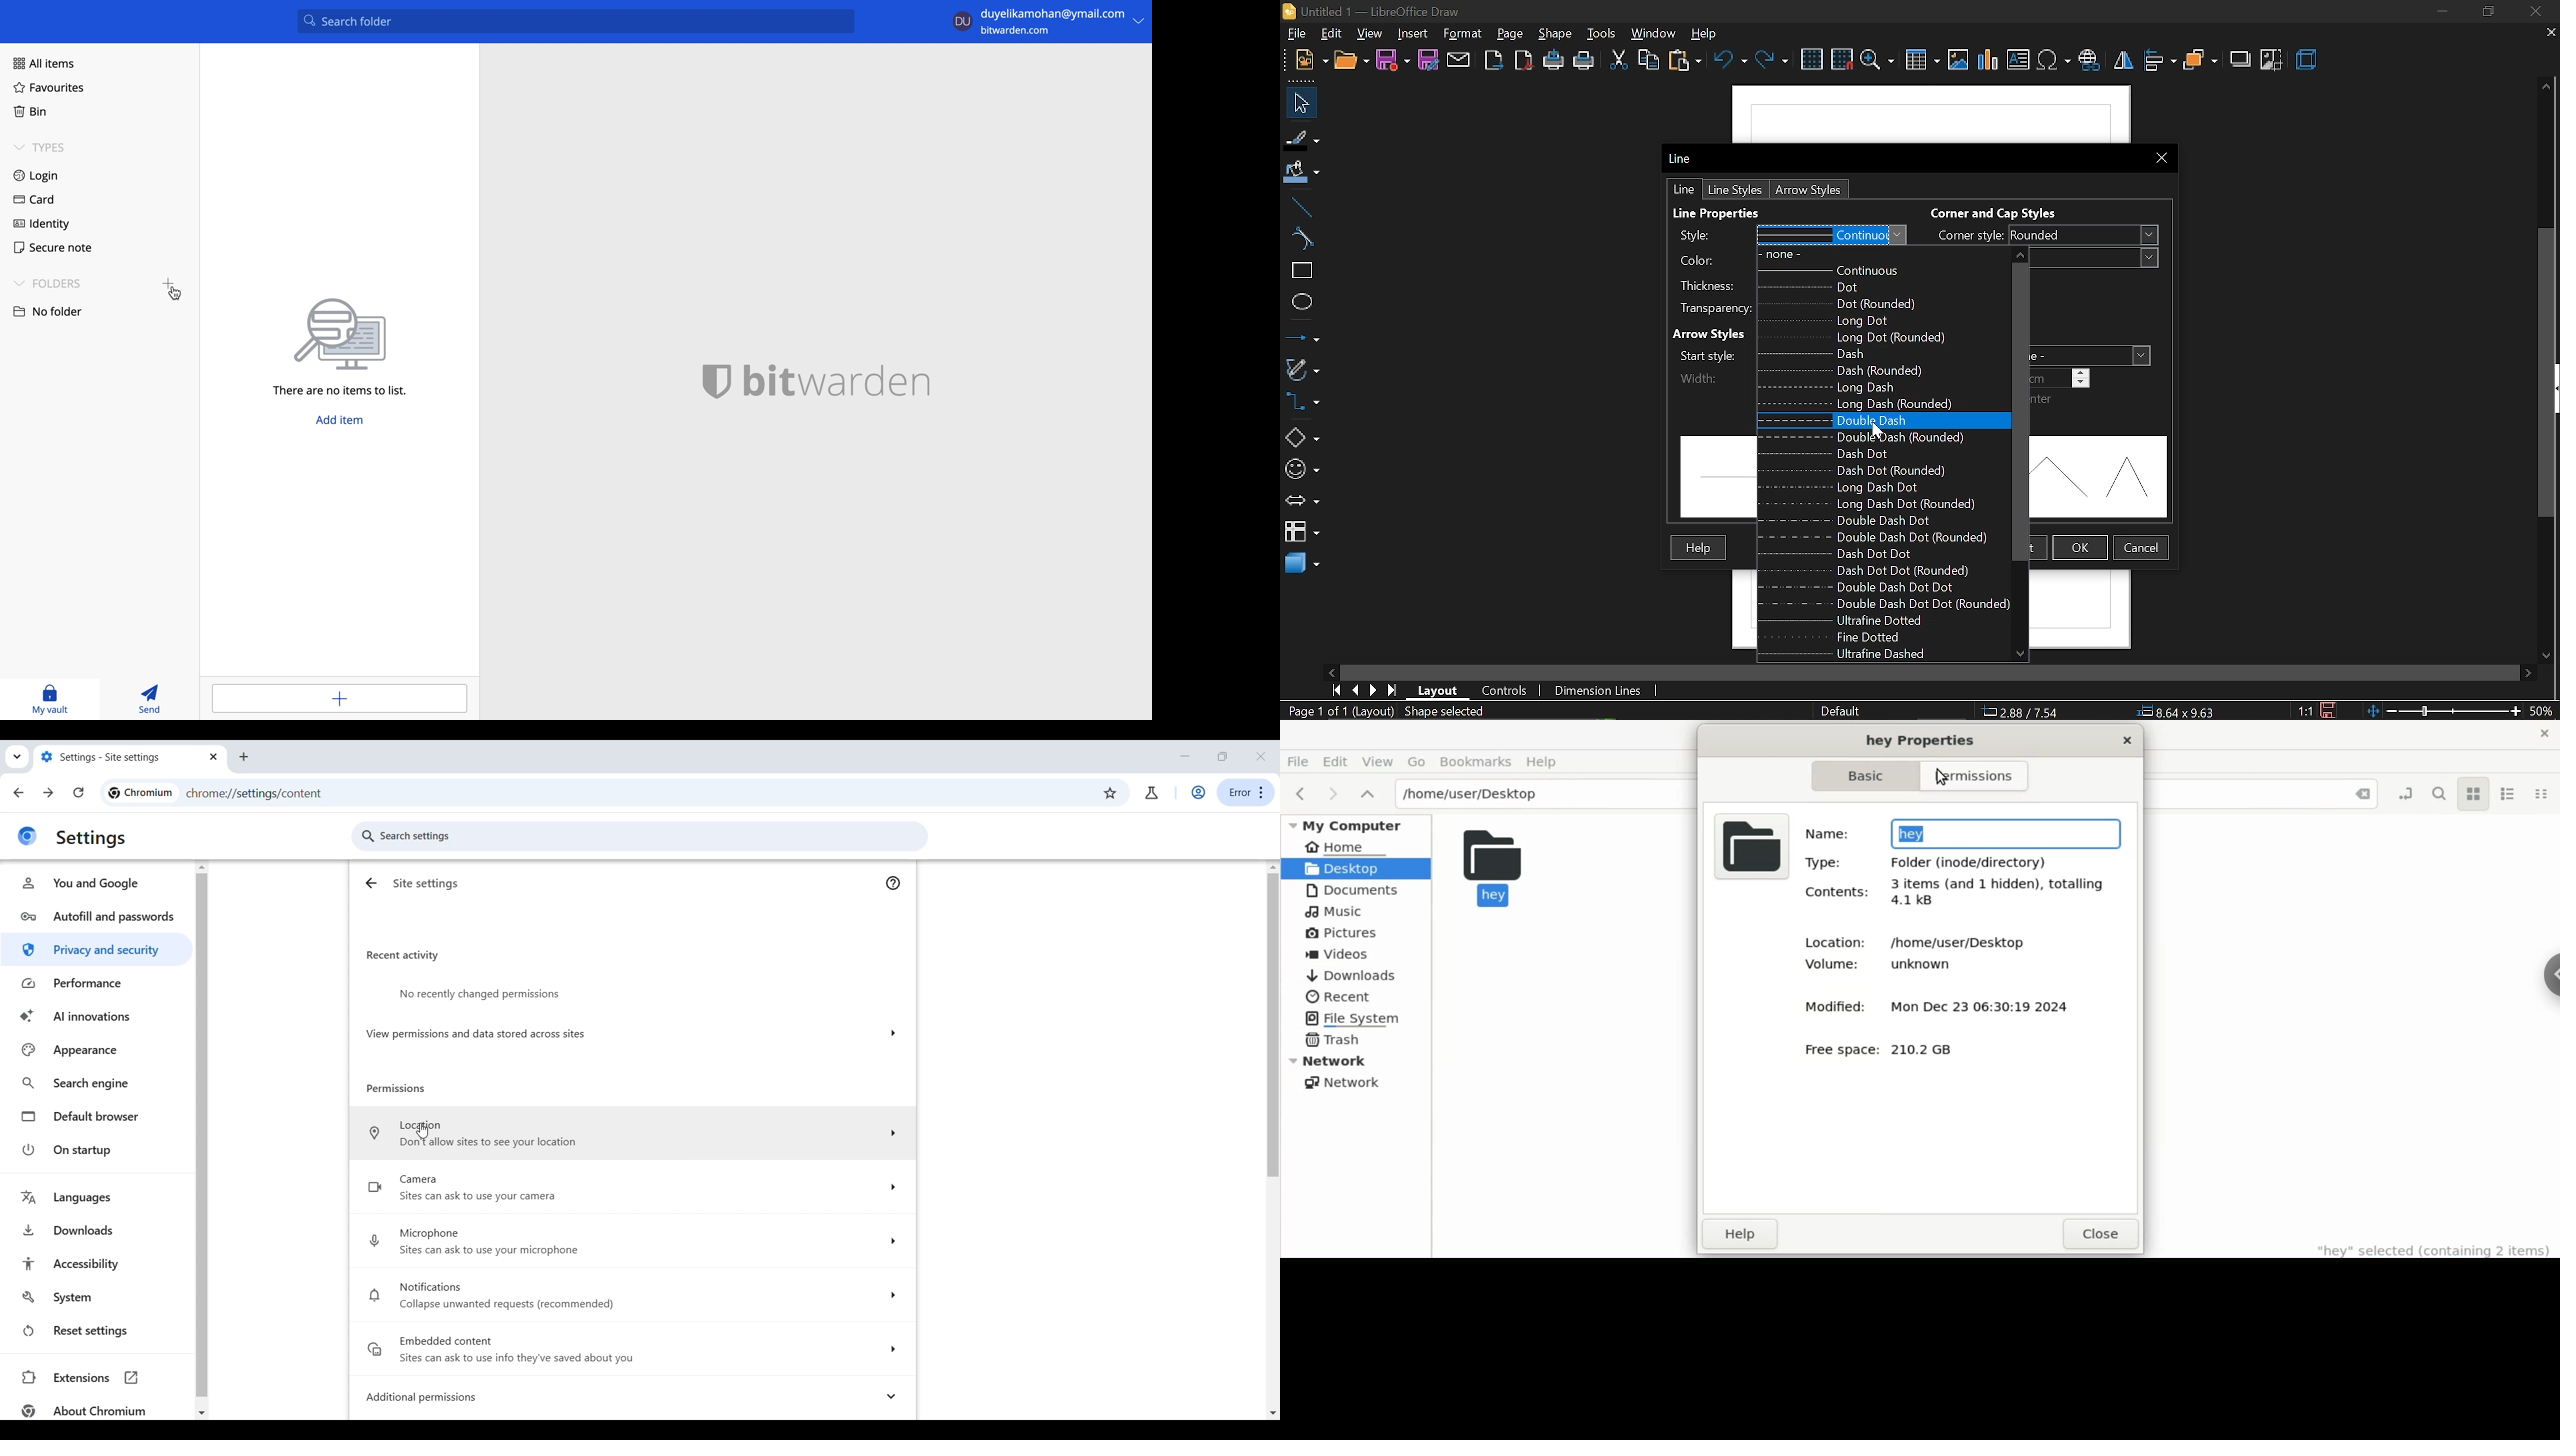 The width and height of the screenshot is (2576, 1456). What do you see at coordinates (97, 883) in the screenshot?
I see `You and Google` at bounding box center [97, 883].